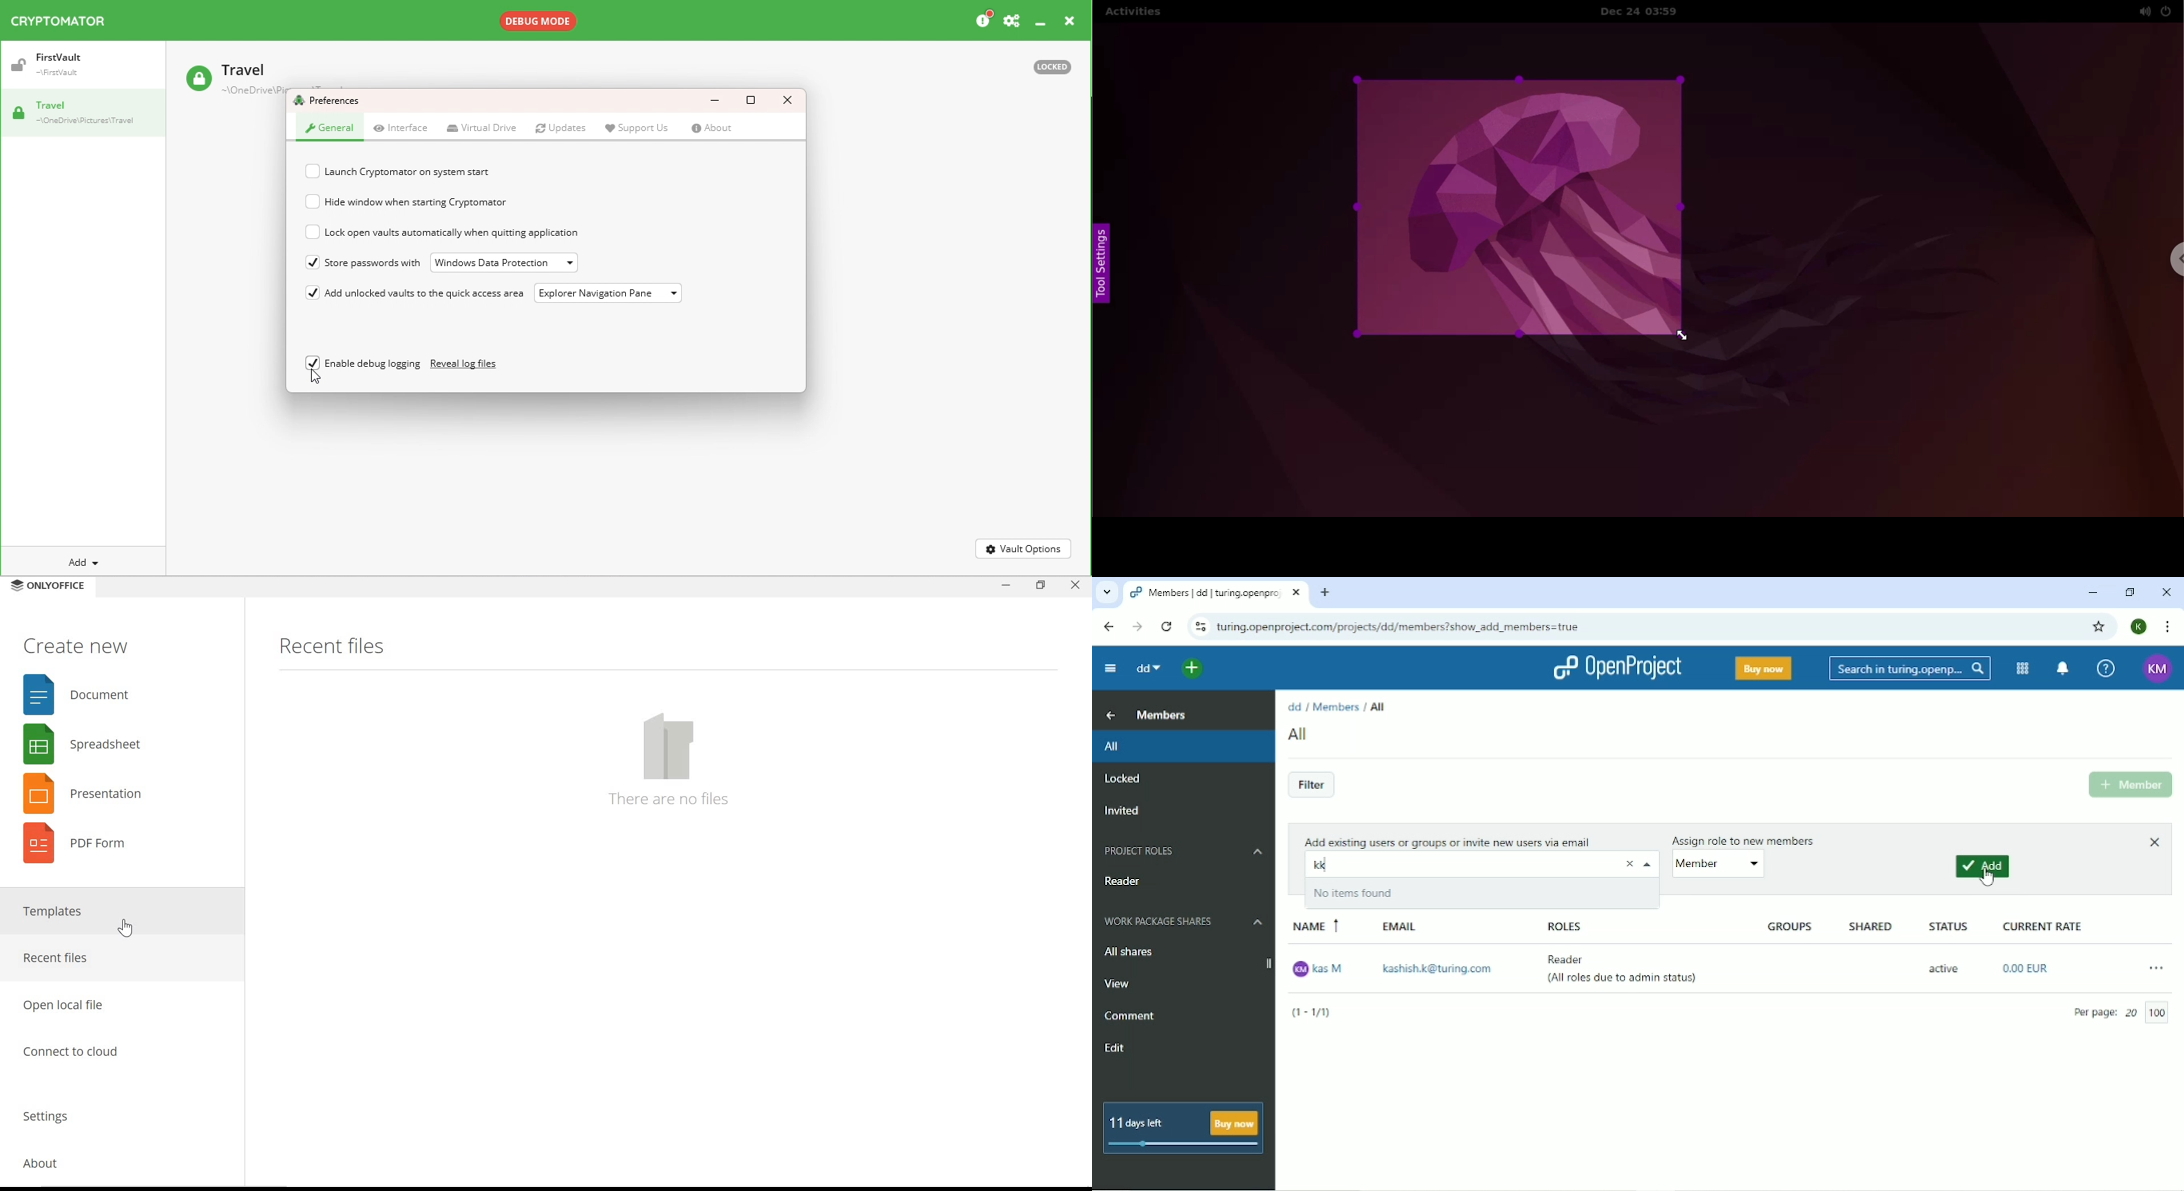  Describe the element at coordinates (755, 101) in the screenshot. I see `Maximize` at that location.